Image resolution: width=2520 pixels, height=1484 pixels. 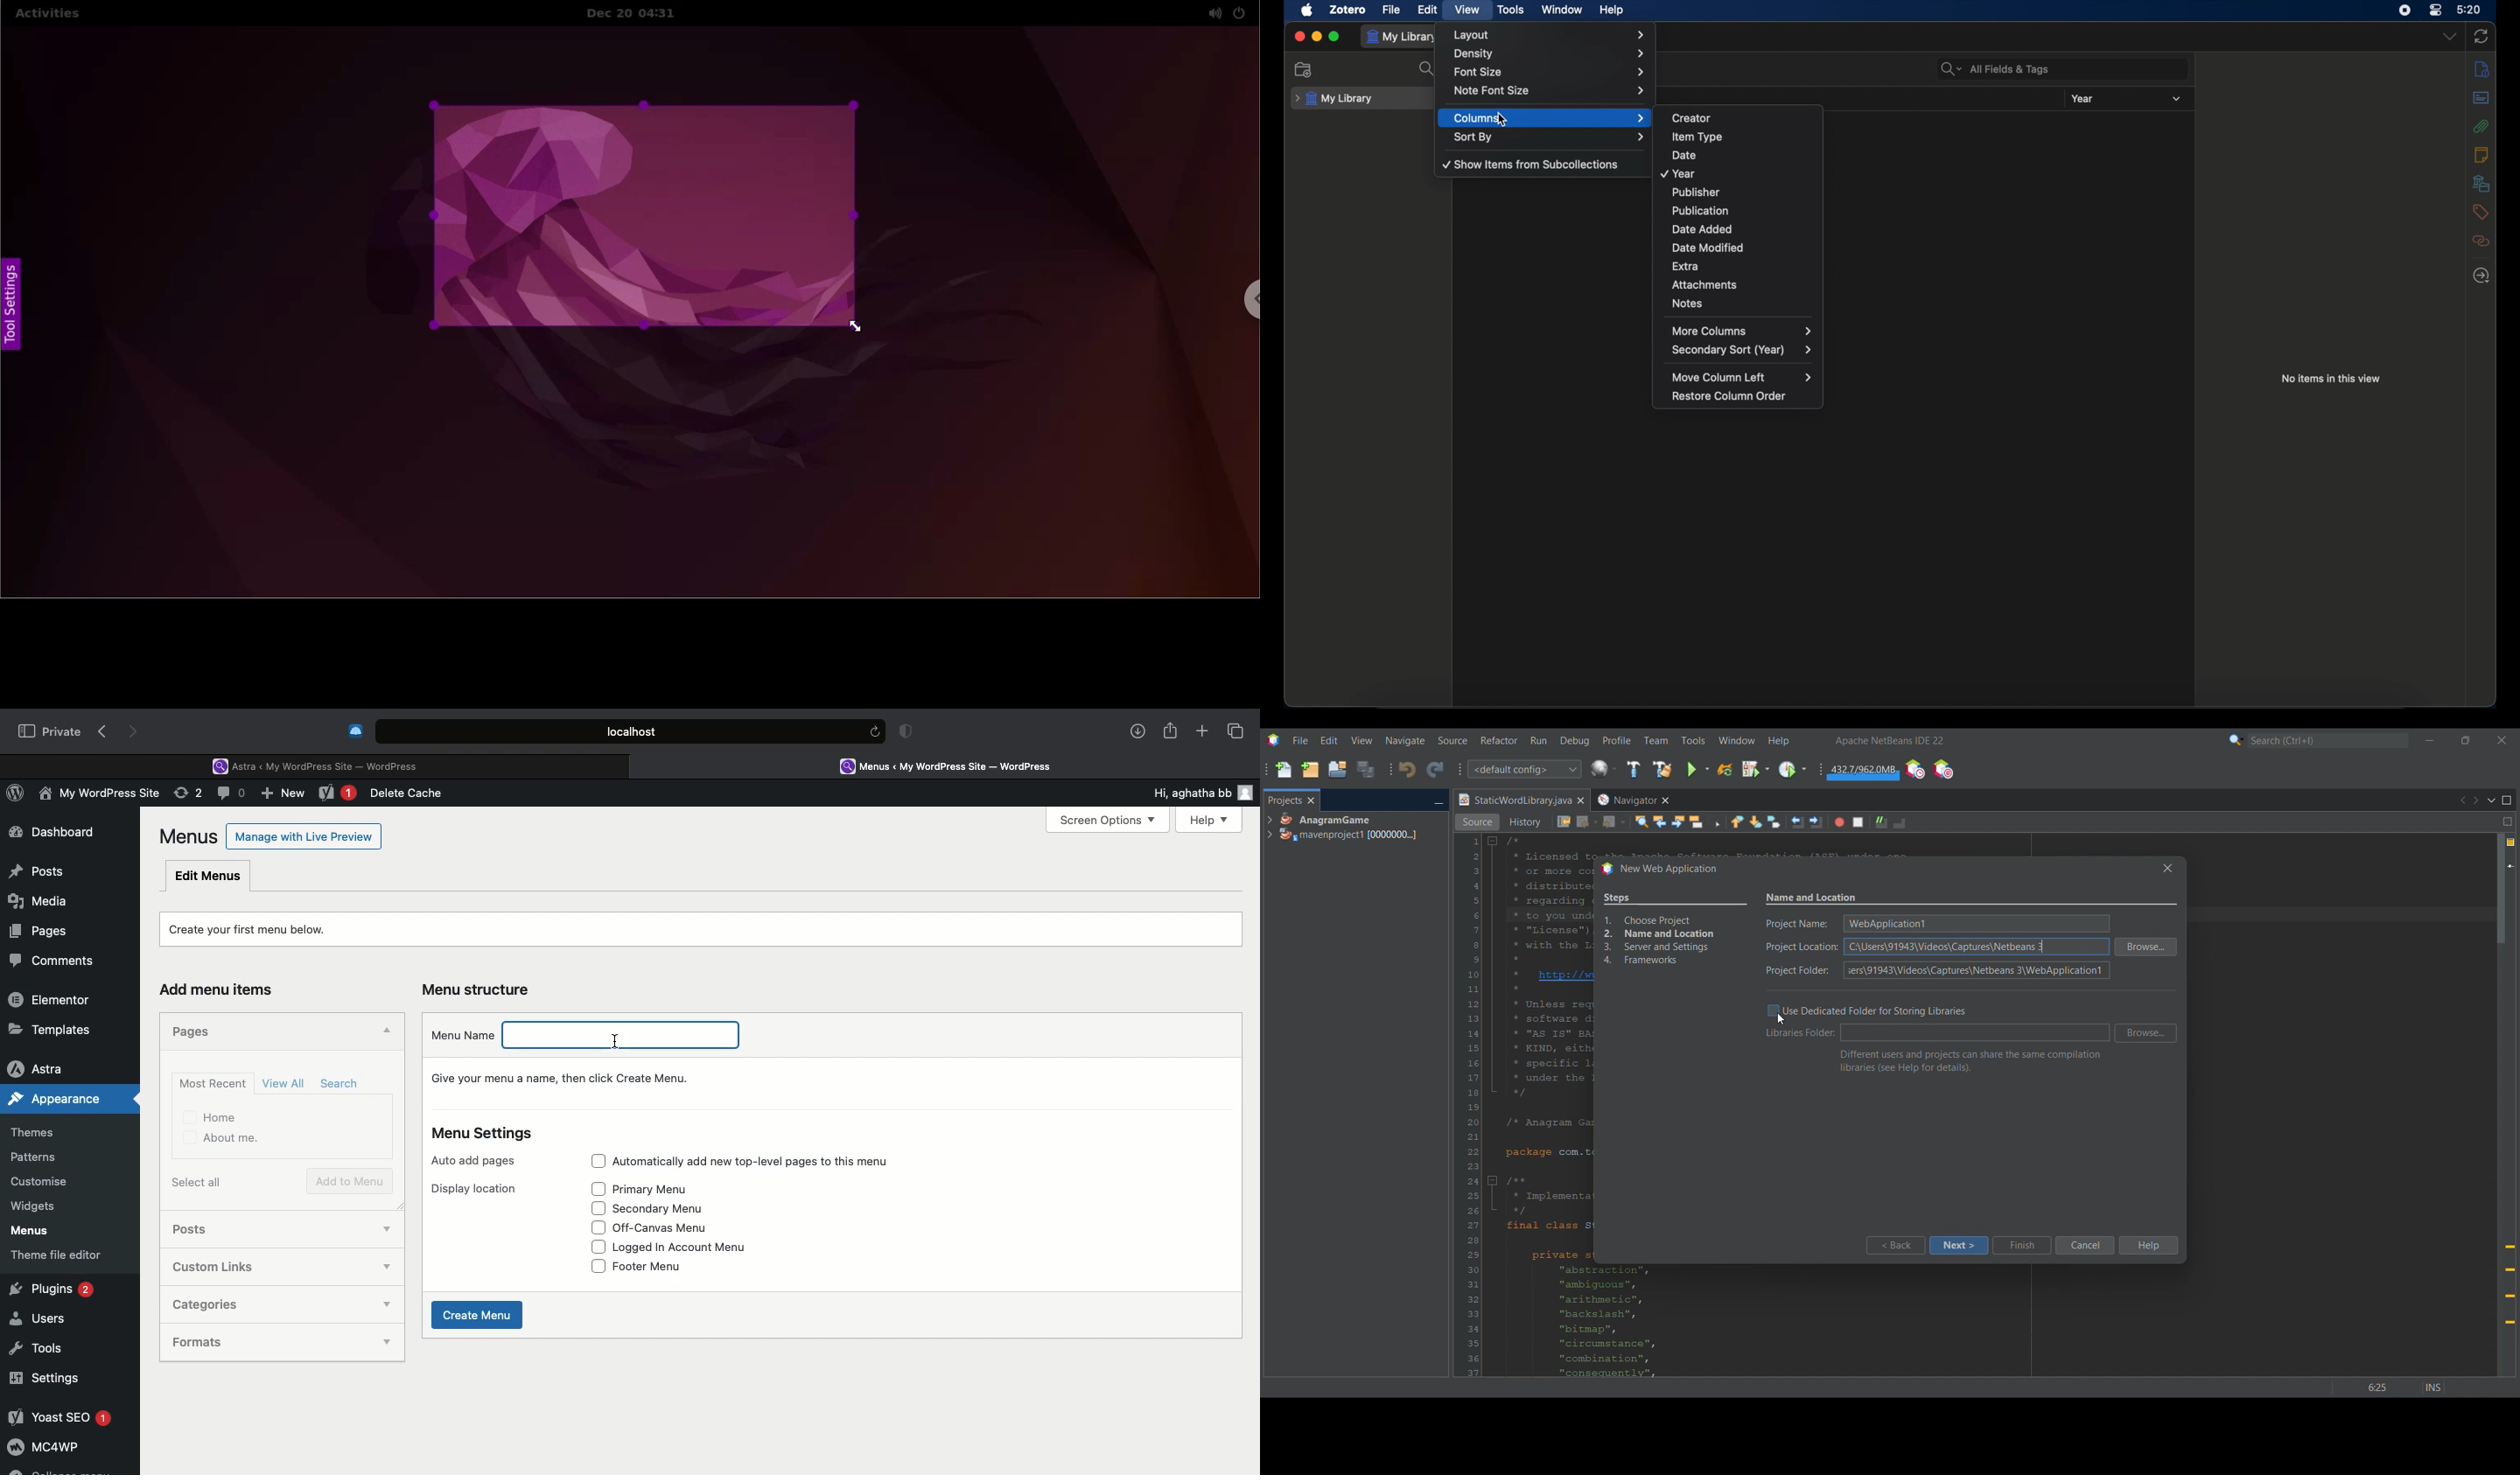 What do you see at coordinates (2481, 125) in the screenshot?
I see `attachments` at bounding box center [2481, 125].